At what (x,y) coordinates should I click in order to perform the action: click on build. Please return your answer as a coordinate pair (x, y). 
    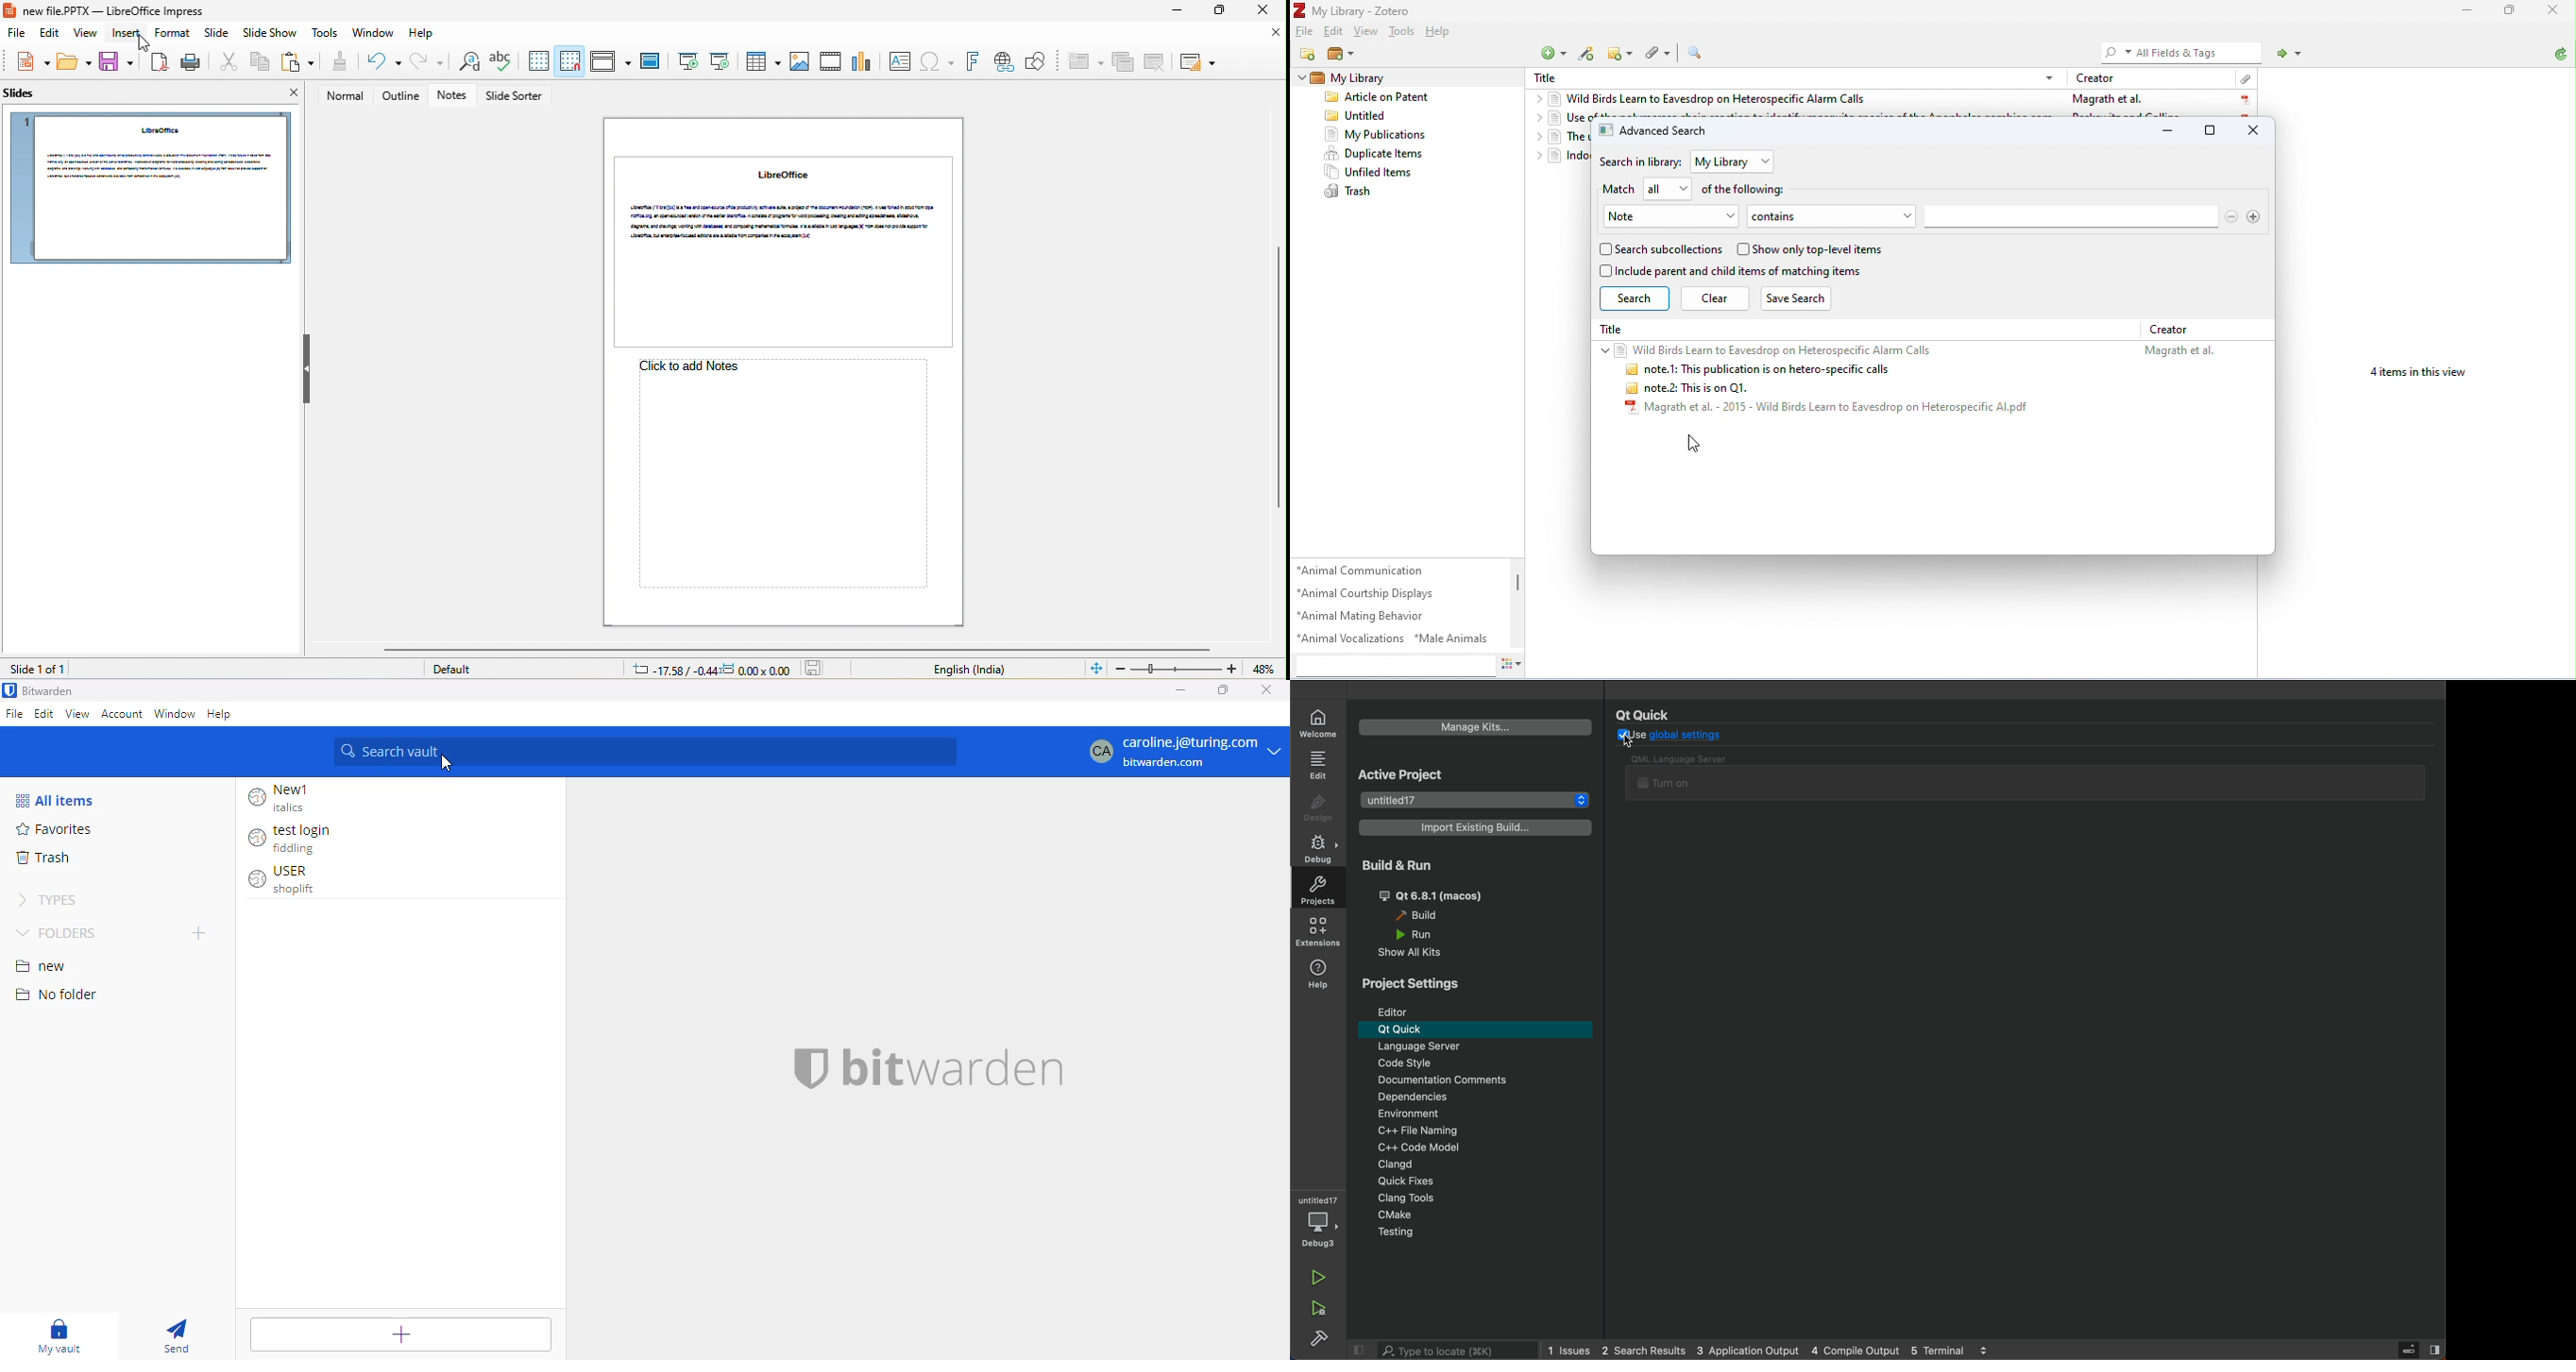
    Looking at the image, I should click on (1321, 1339).